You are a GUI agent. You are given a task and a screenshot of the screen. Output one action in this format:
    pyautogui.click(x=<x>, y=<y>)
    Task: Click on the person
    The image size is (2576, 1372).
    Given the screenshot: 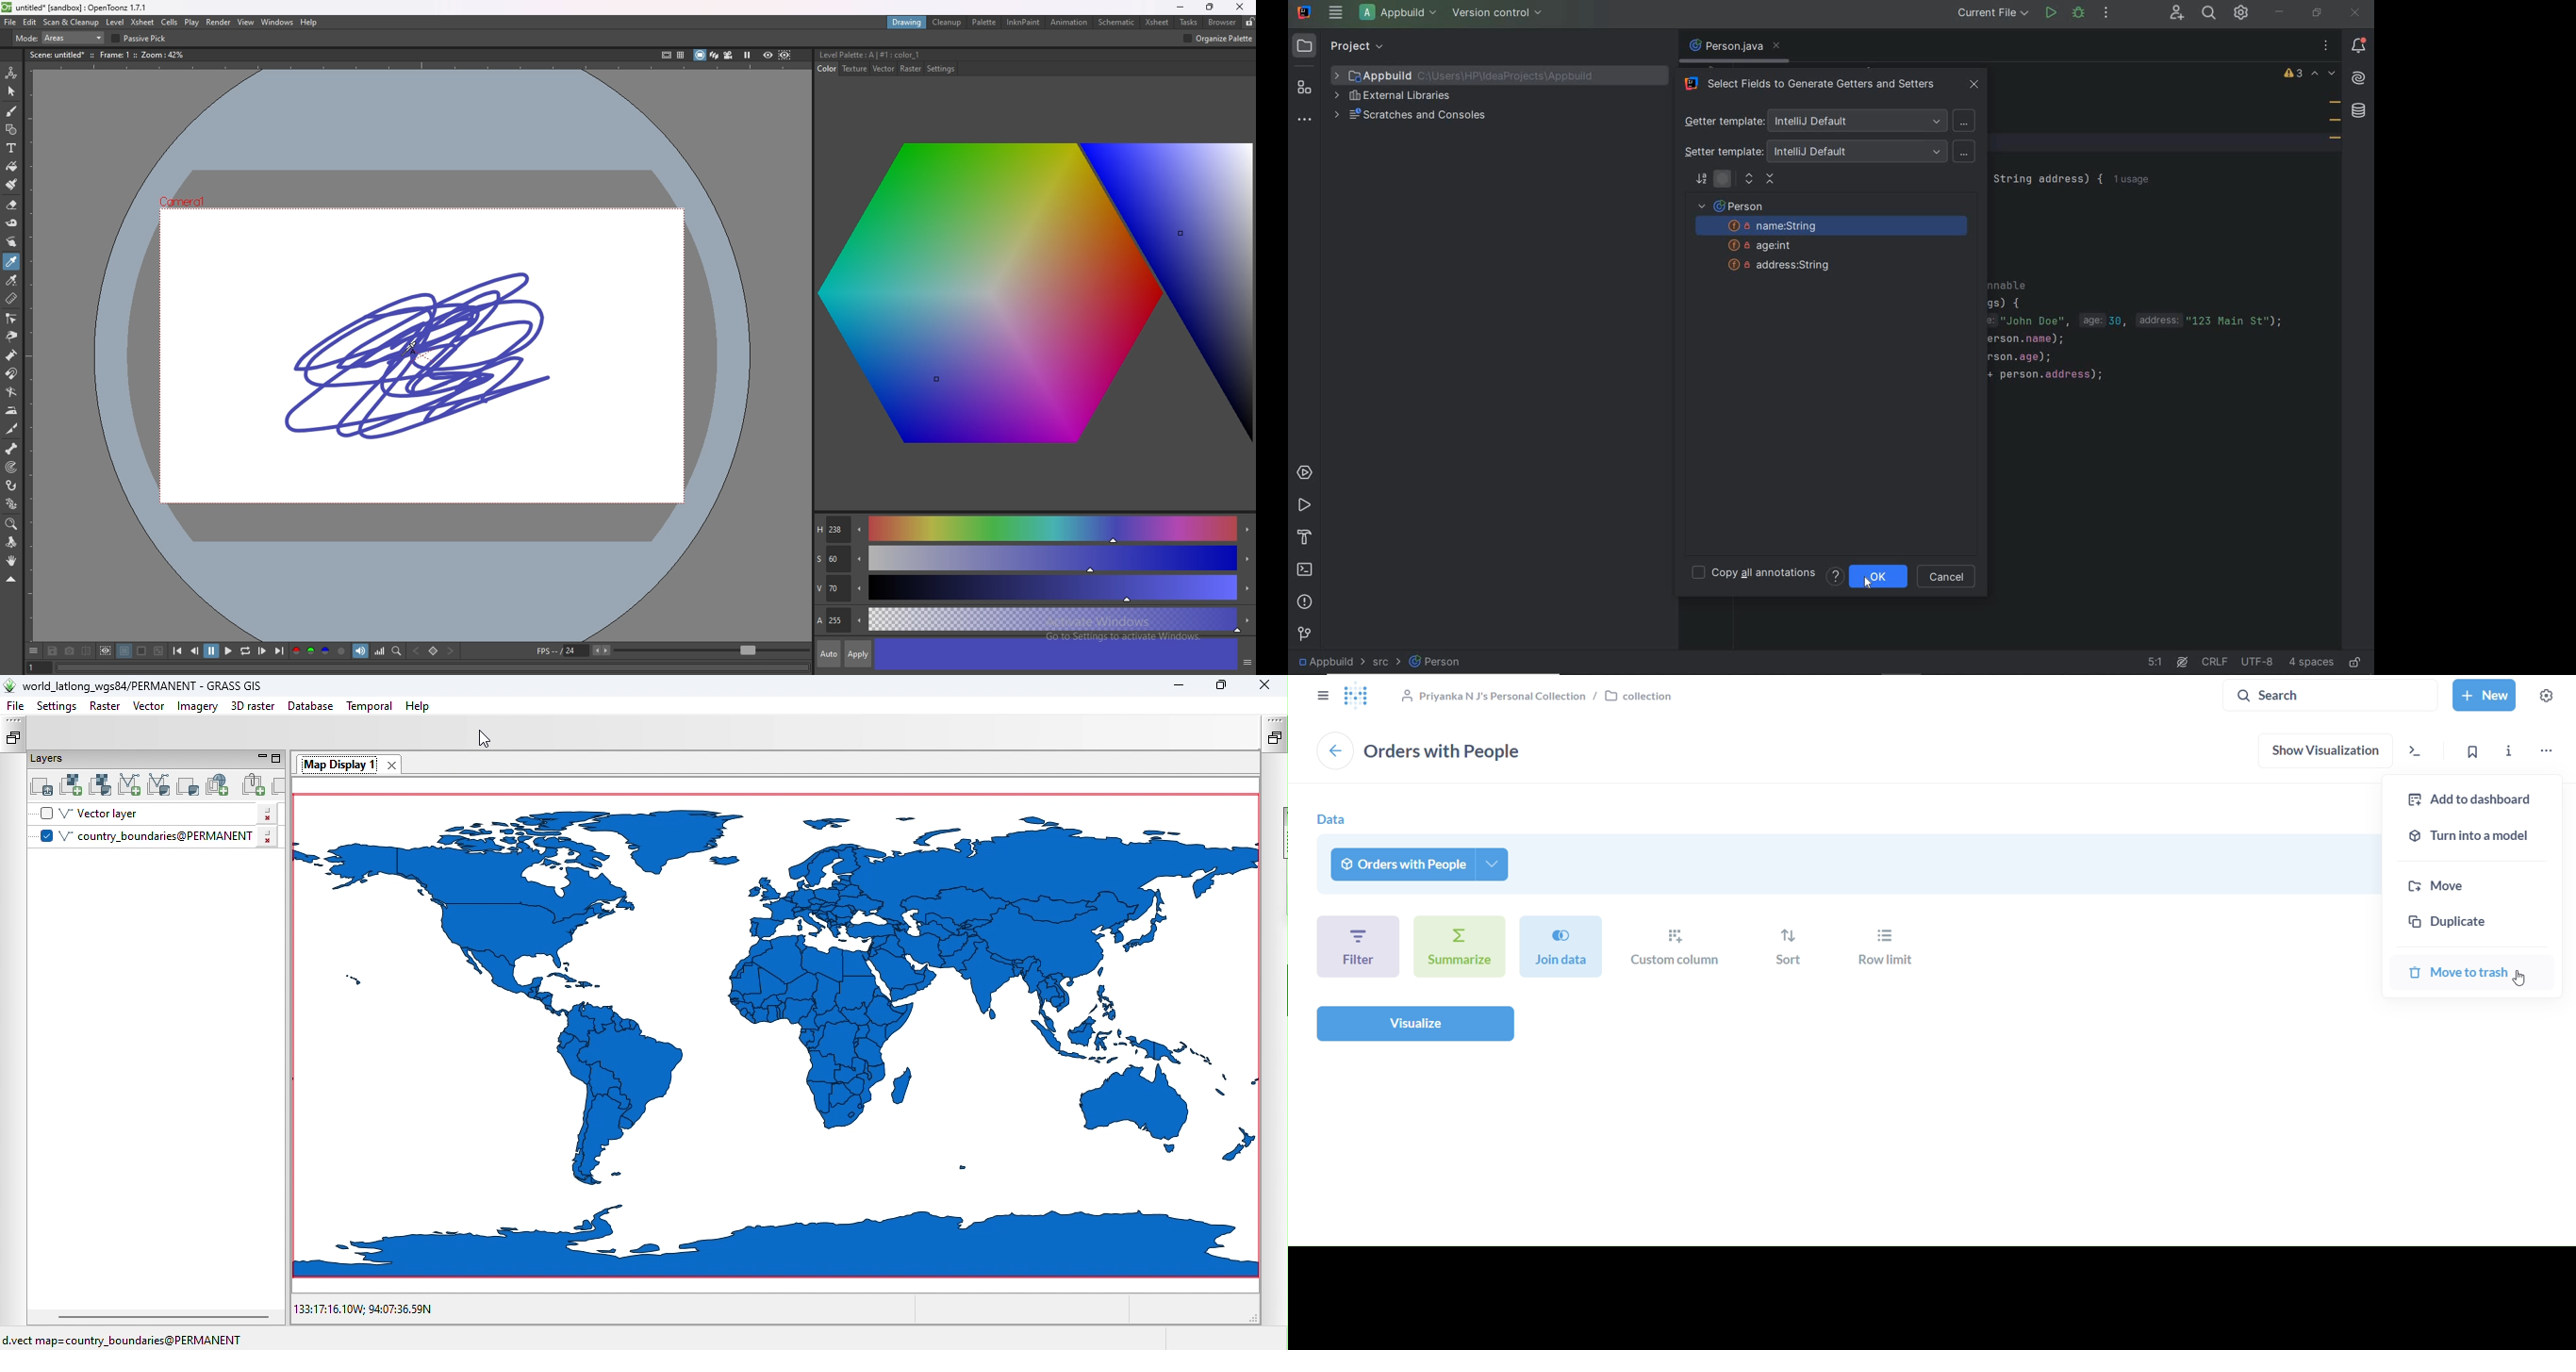 What is the action you would take?
    pyautogui.click(x=1448, y=665)
    